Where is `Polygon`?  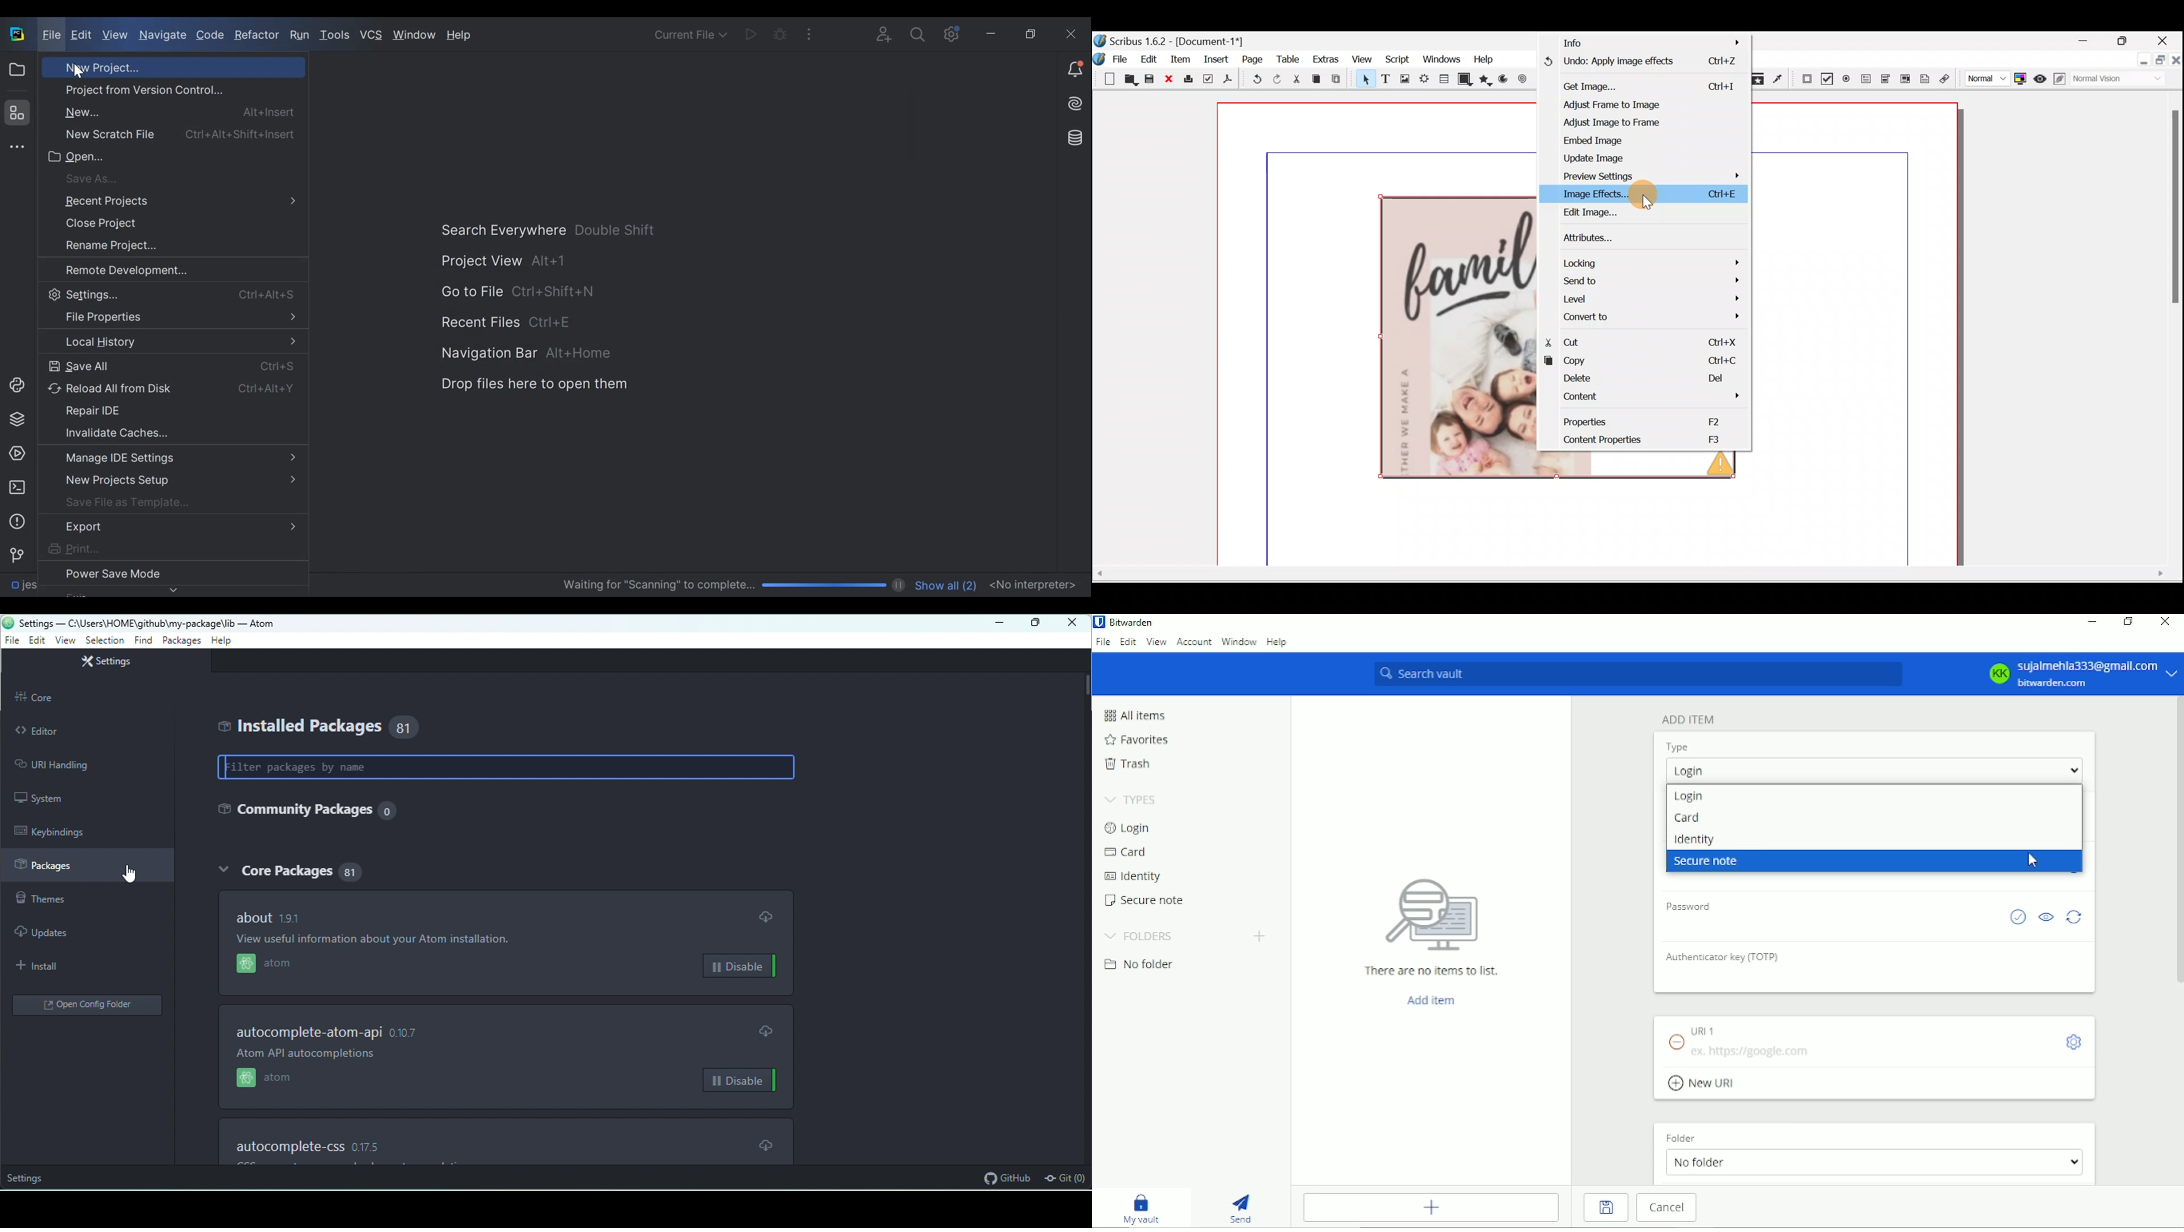
Polygon is located at coordinates (1487, 82).